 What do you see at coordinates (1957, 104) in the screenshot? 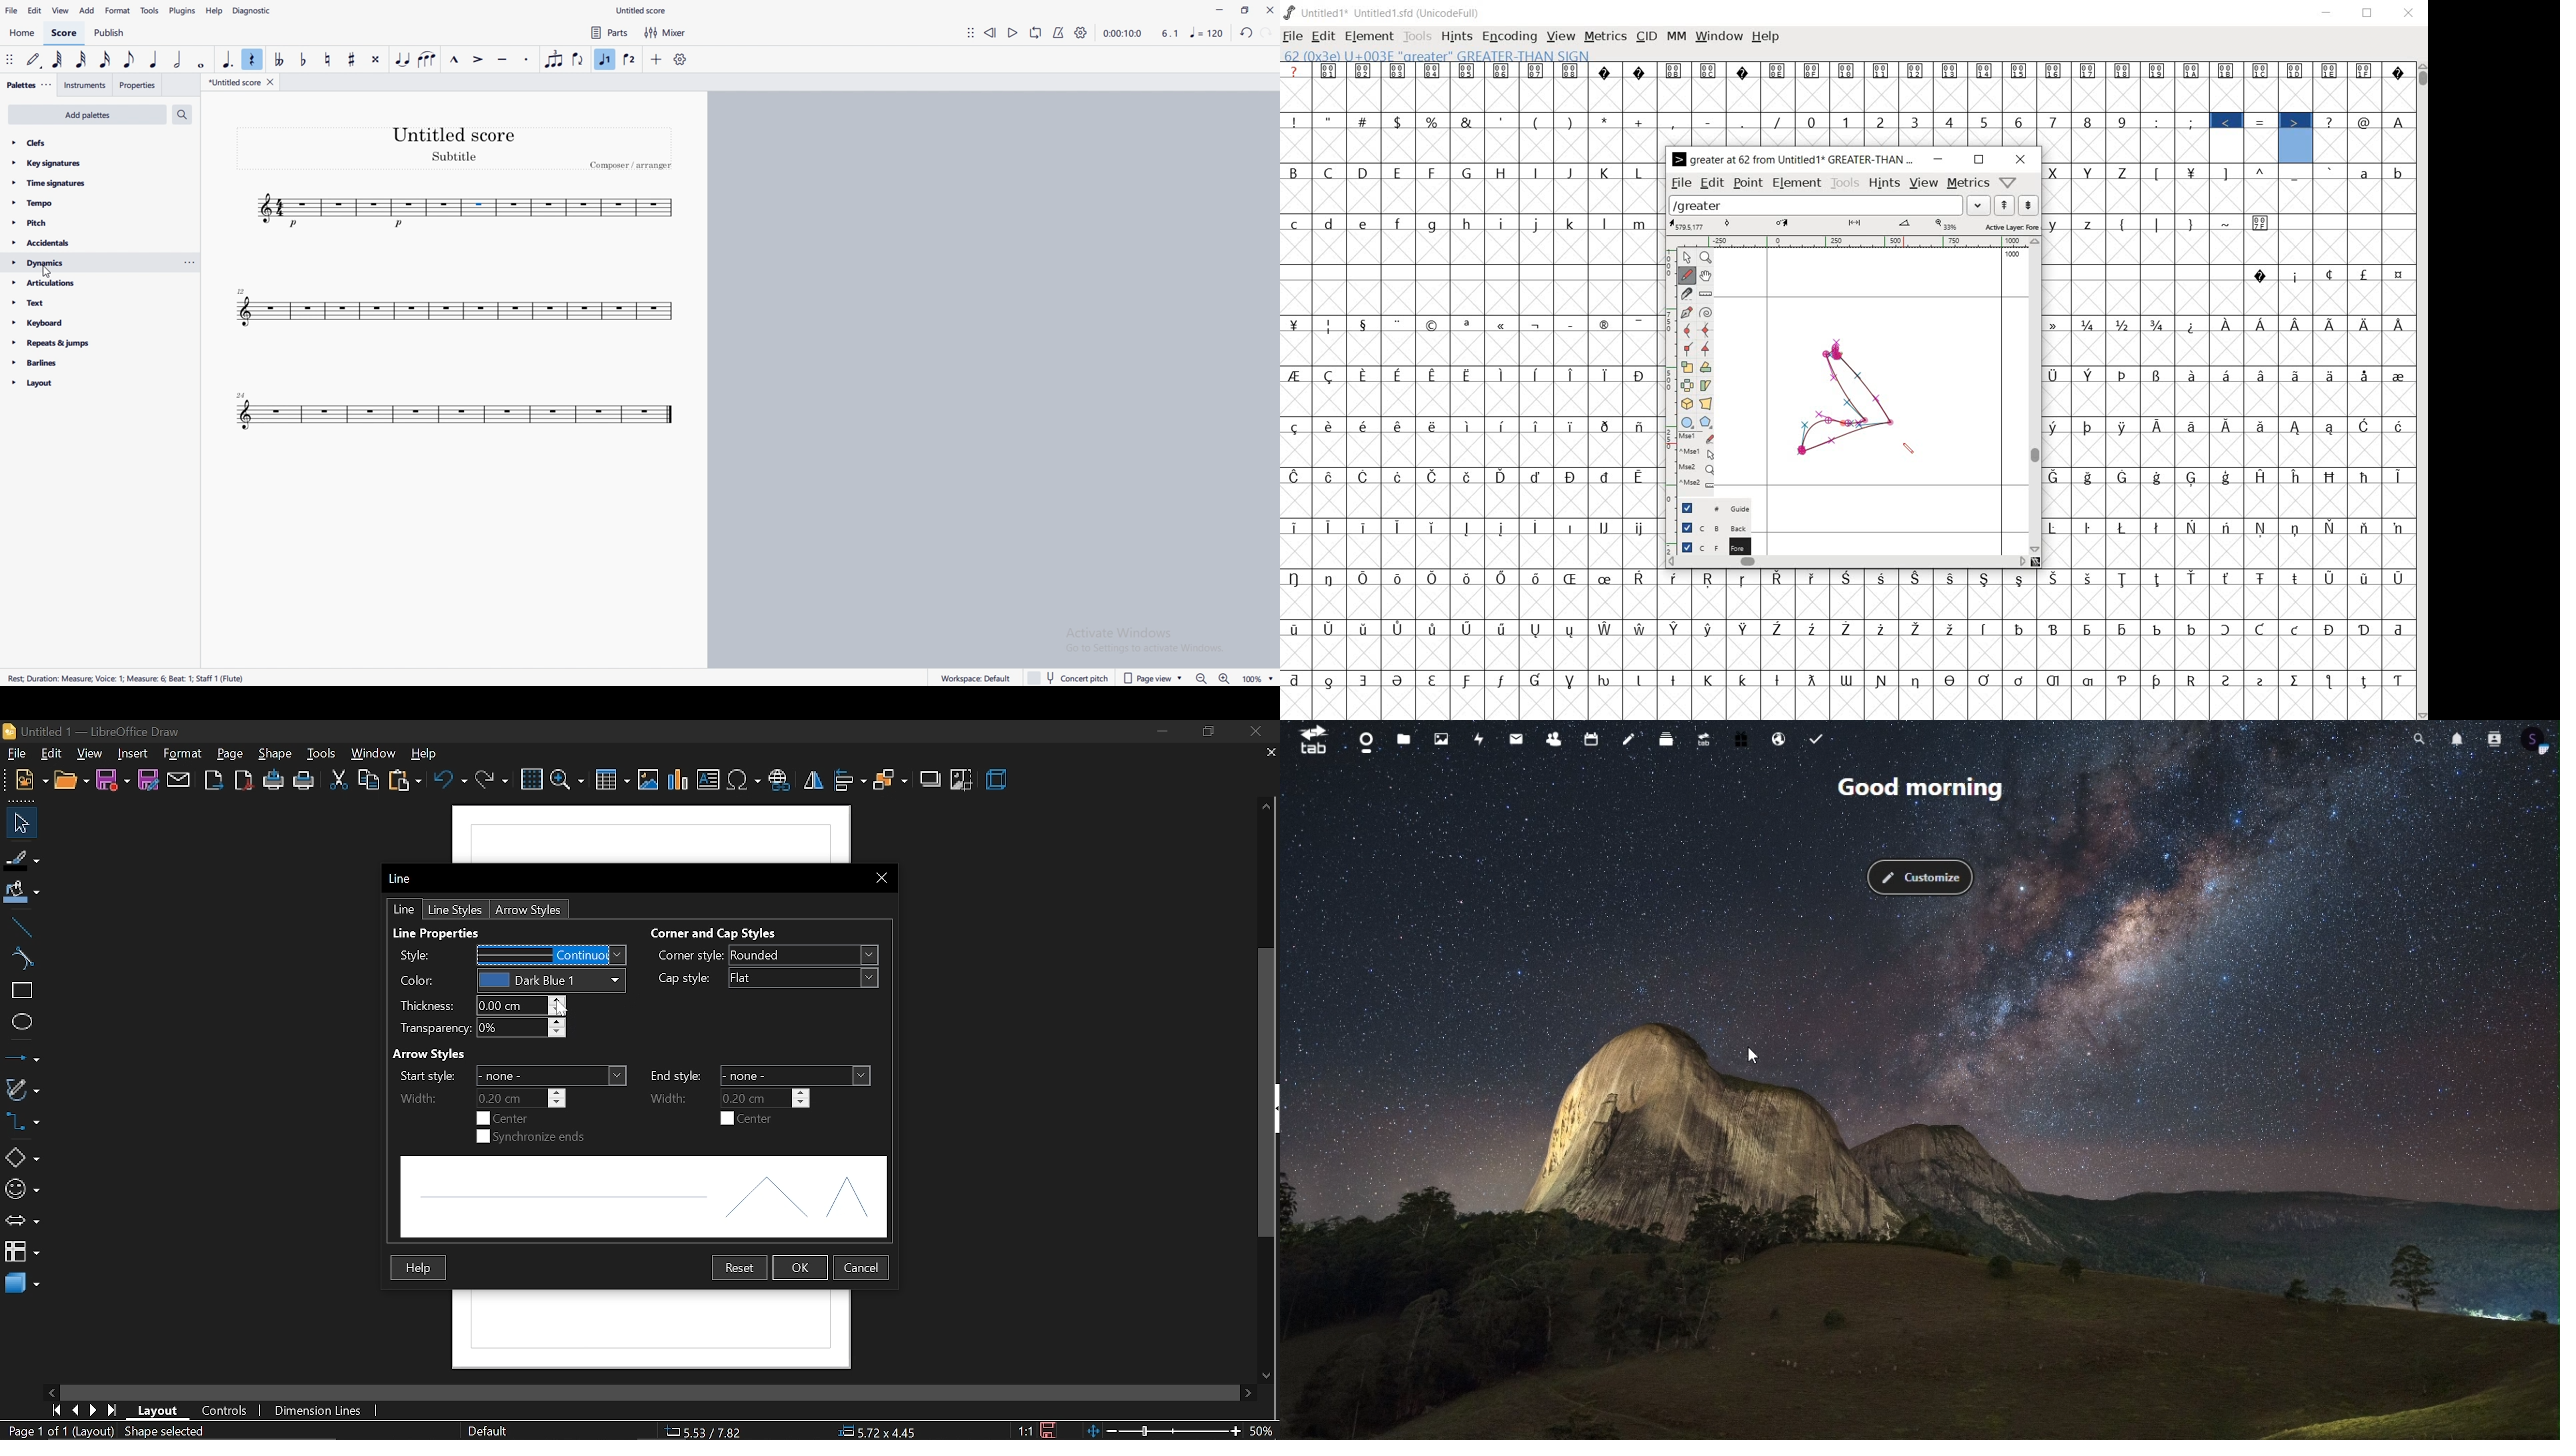
I see `glyph characters` at bounding box center [1957, 104].